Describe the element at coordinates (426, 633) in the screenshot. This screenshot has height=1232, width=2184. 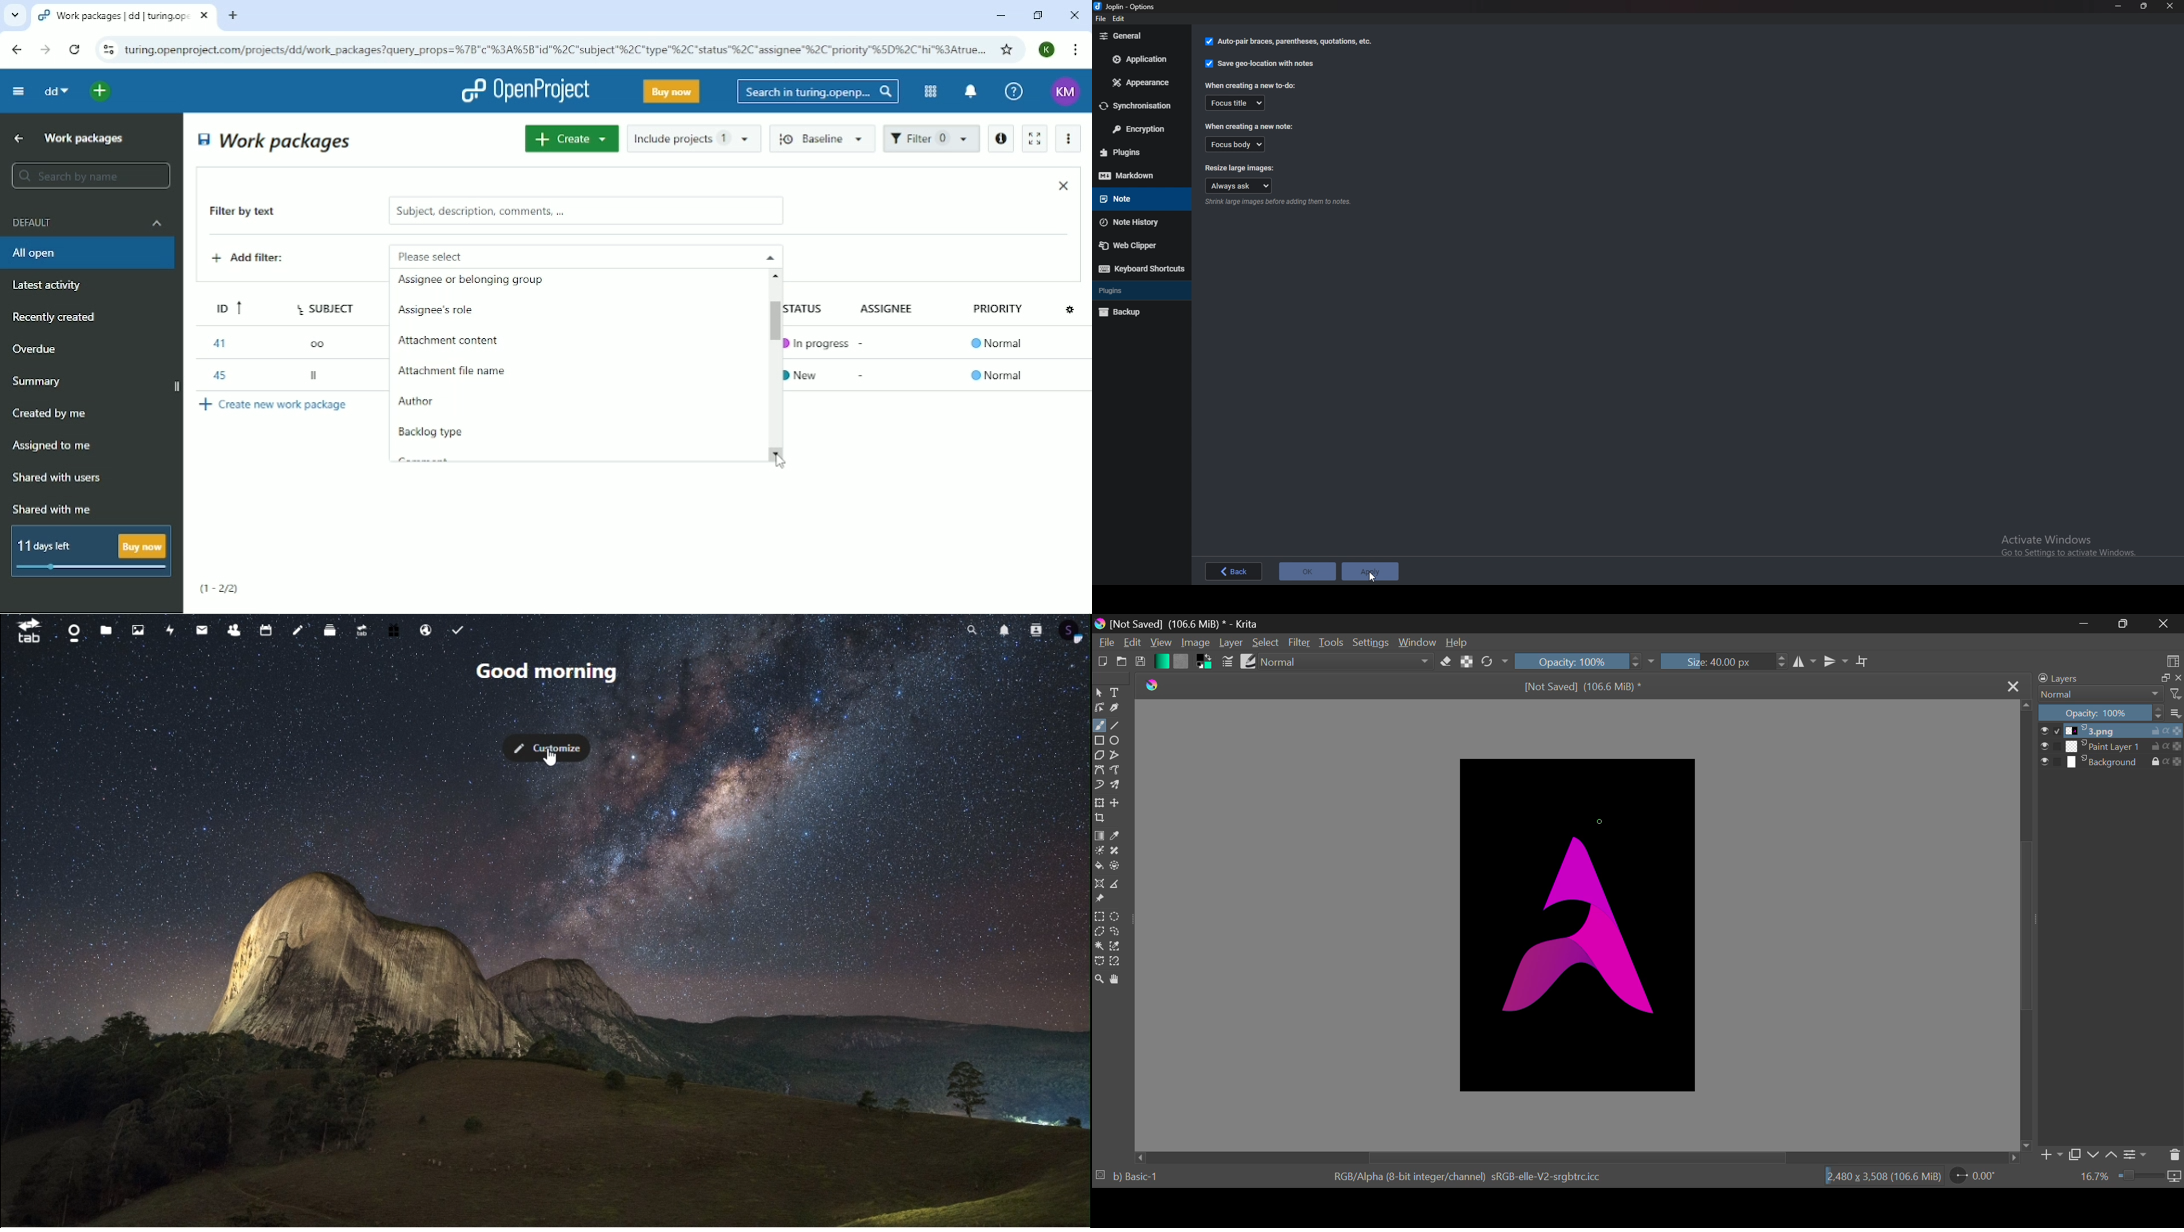
I see `email hosting` at that location.